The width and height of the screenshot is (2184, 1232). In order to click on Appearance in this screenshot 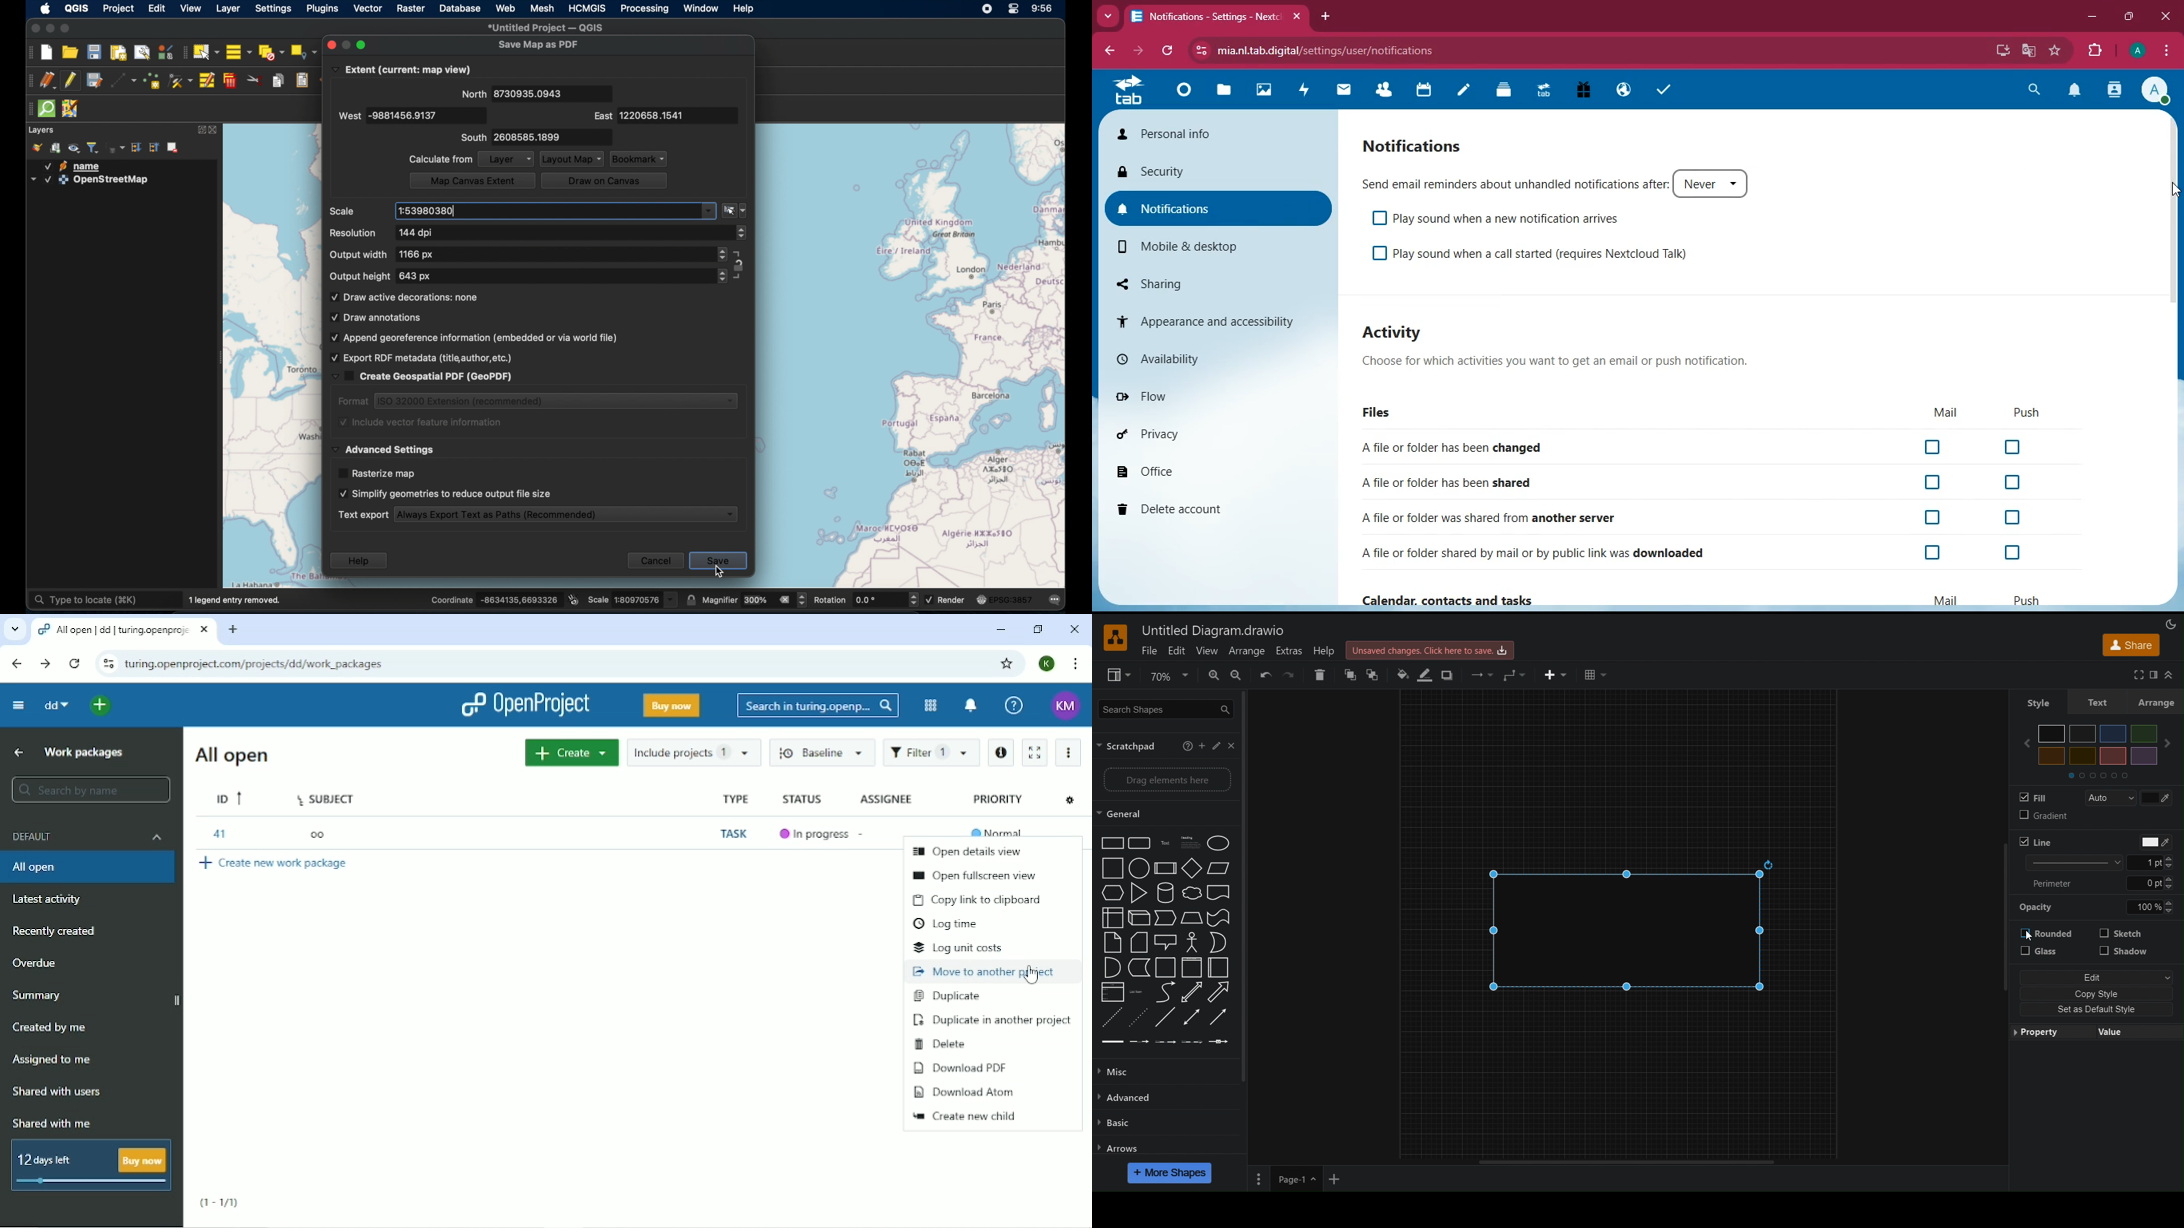, I will do `click(2169, 623)`.